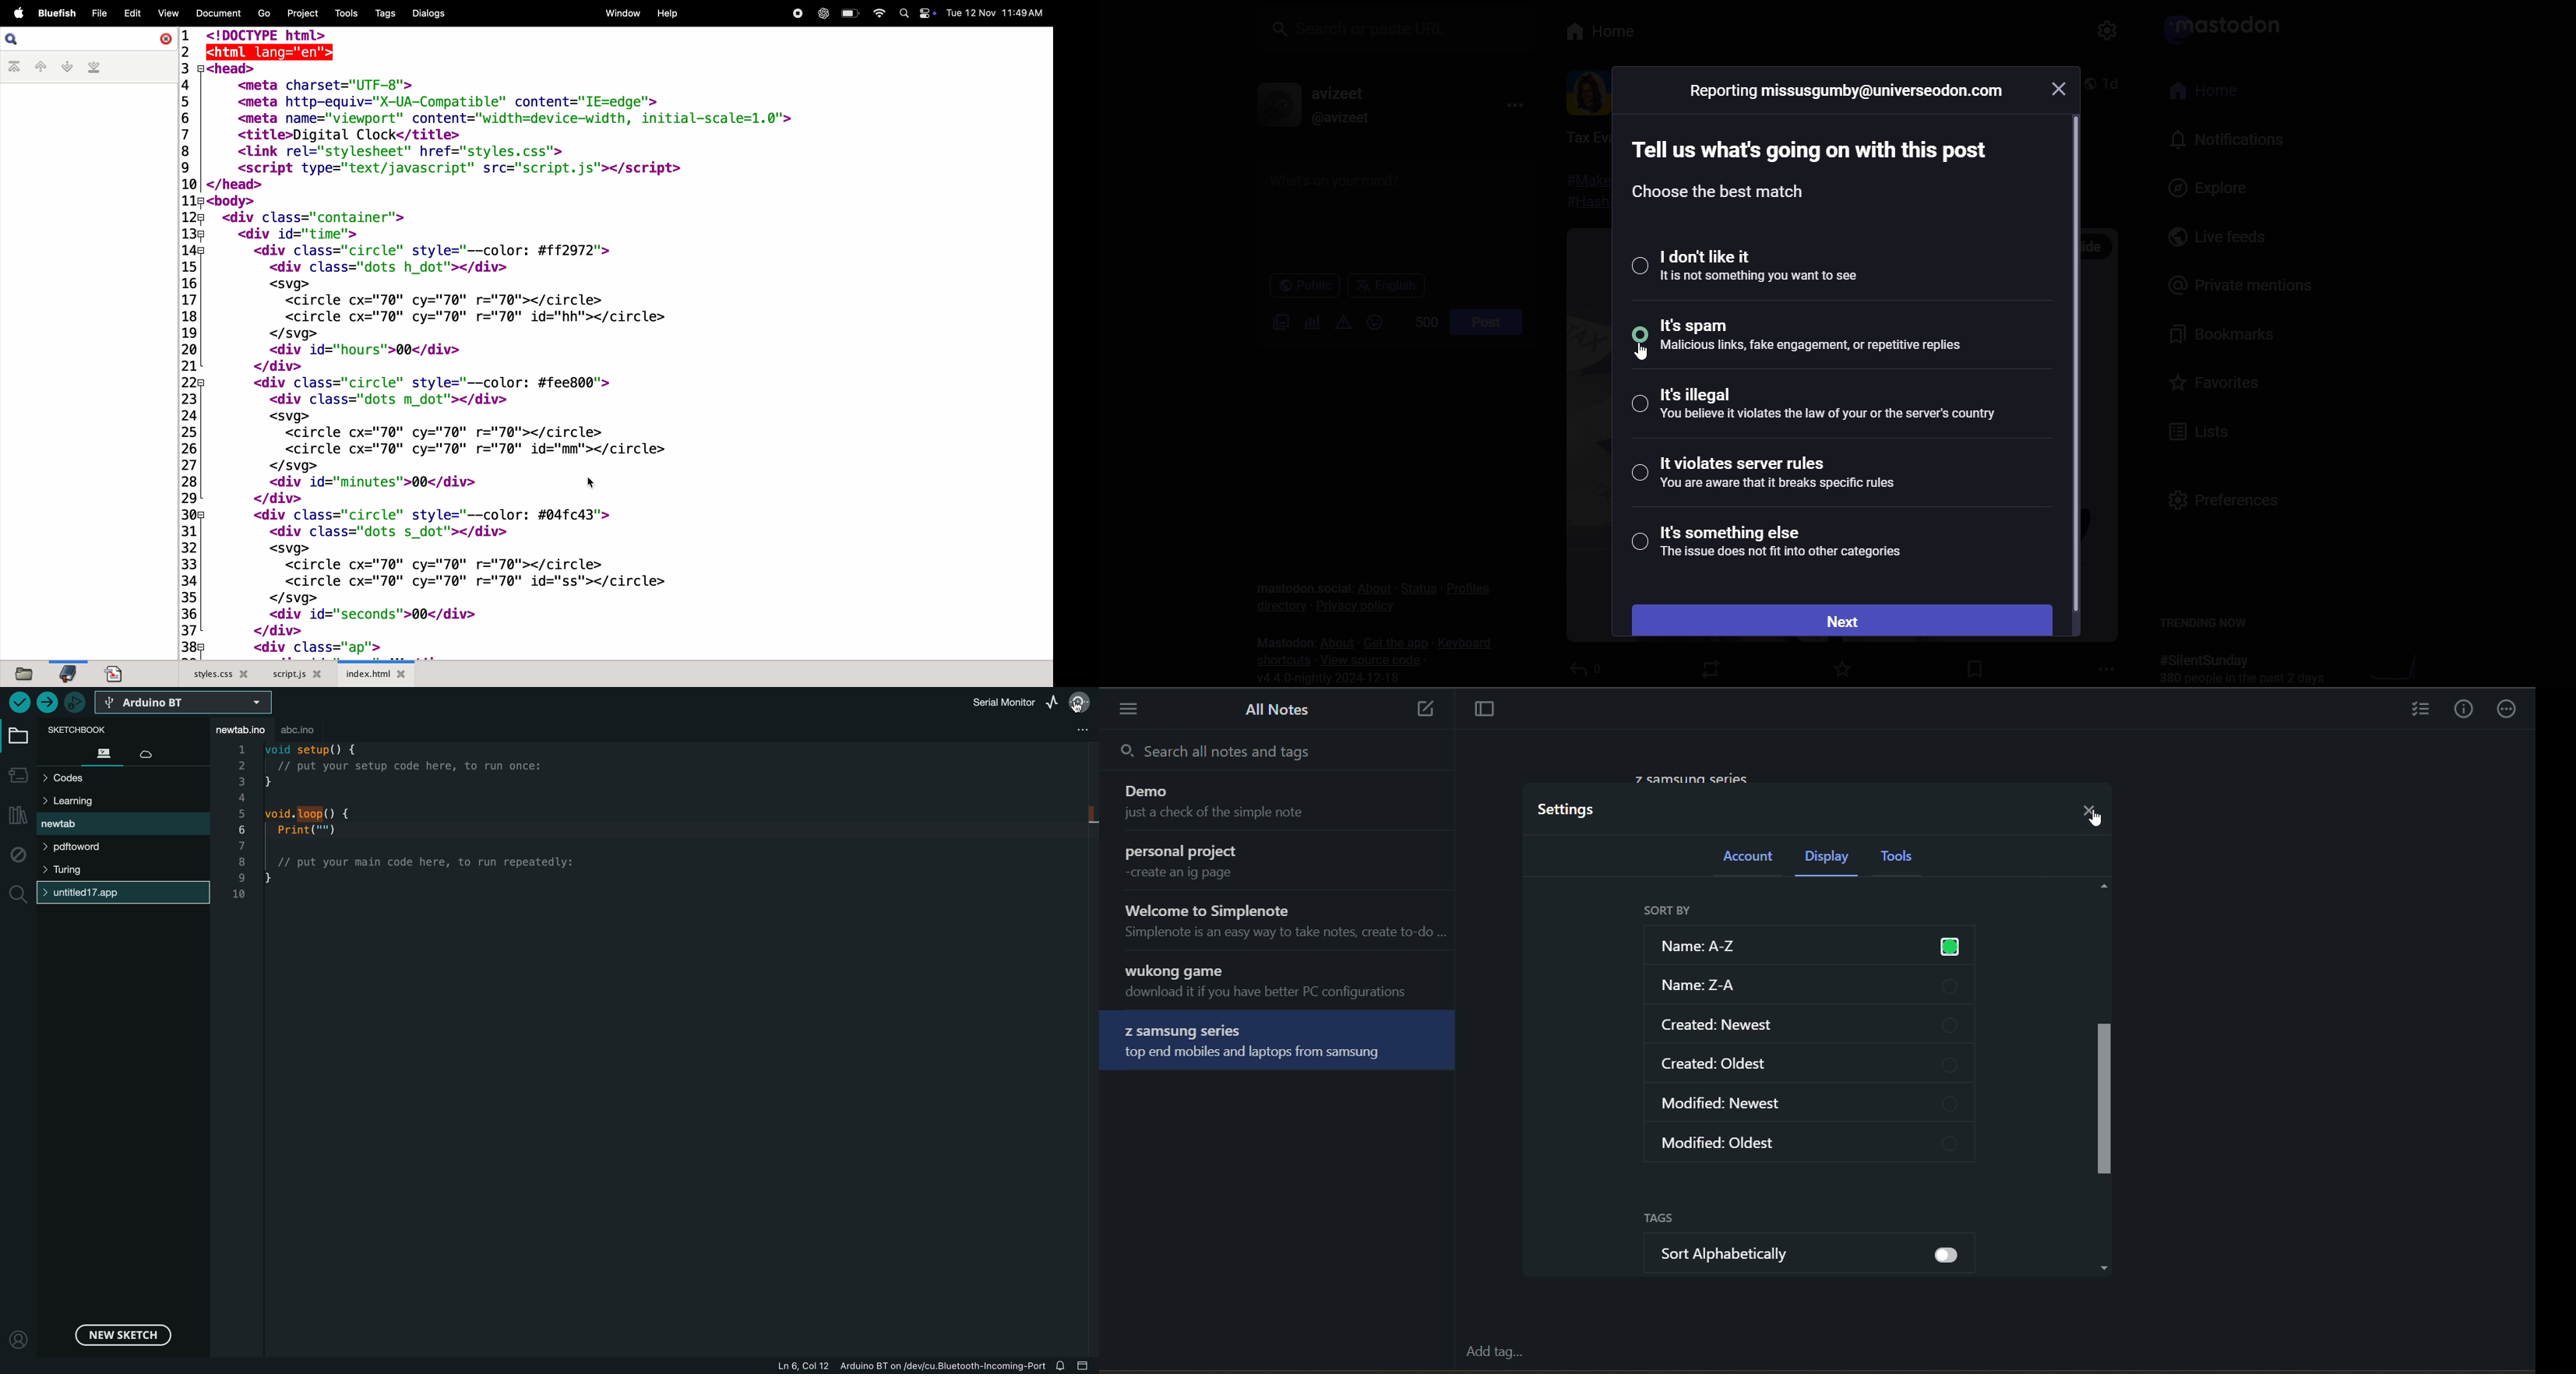 This screenshot has width=2576, height=1400. Describe the element at coordinates (1754, 860) in the screenshot. I see `account` at that location.